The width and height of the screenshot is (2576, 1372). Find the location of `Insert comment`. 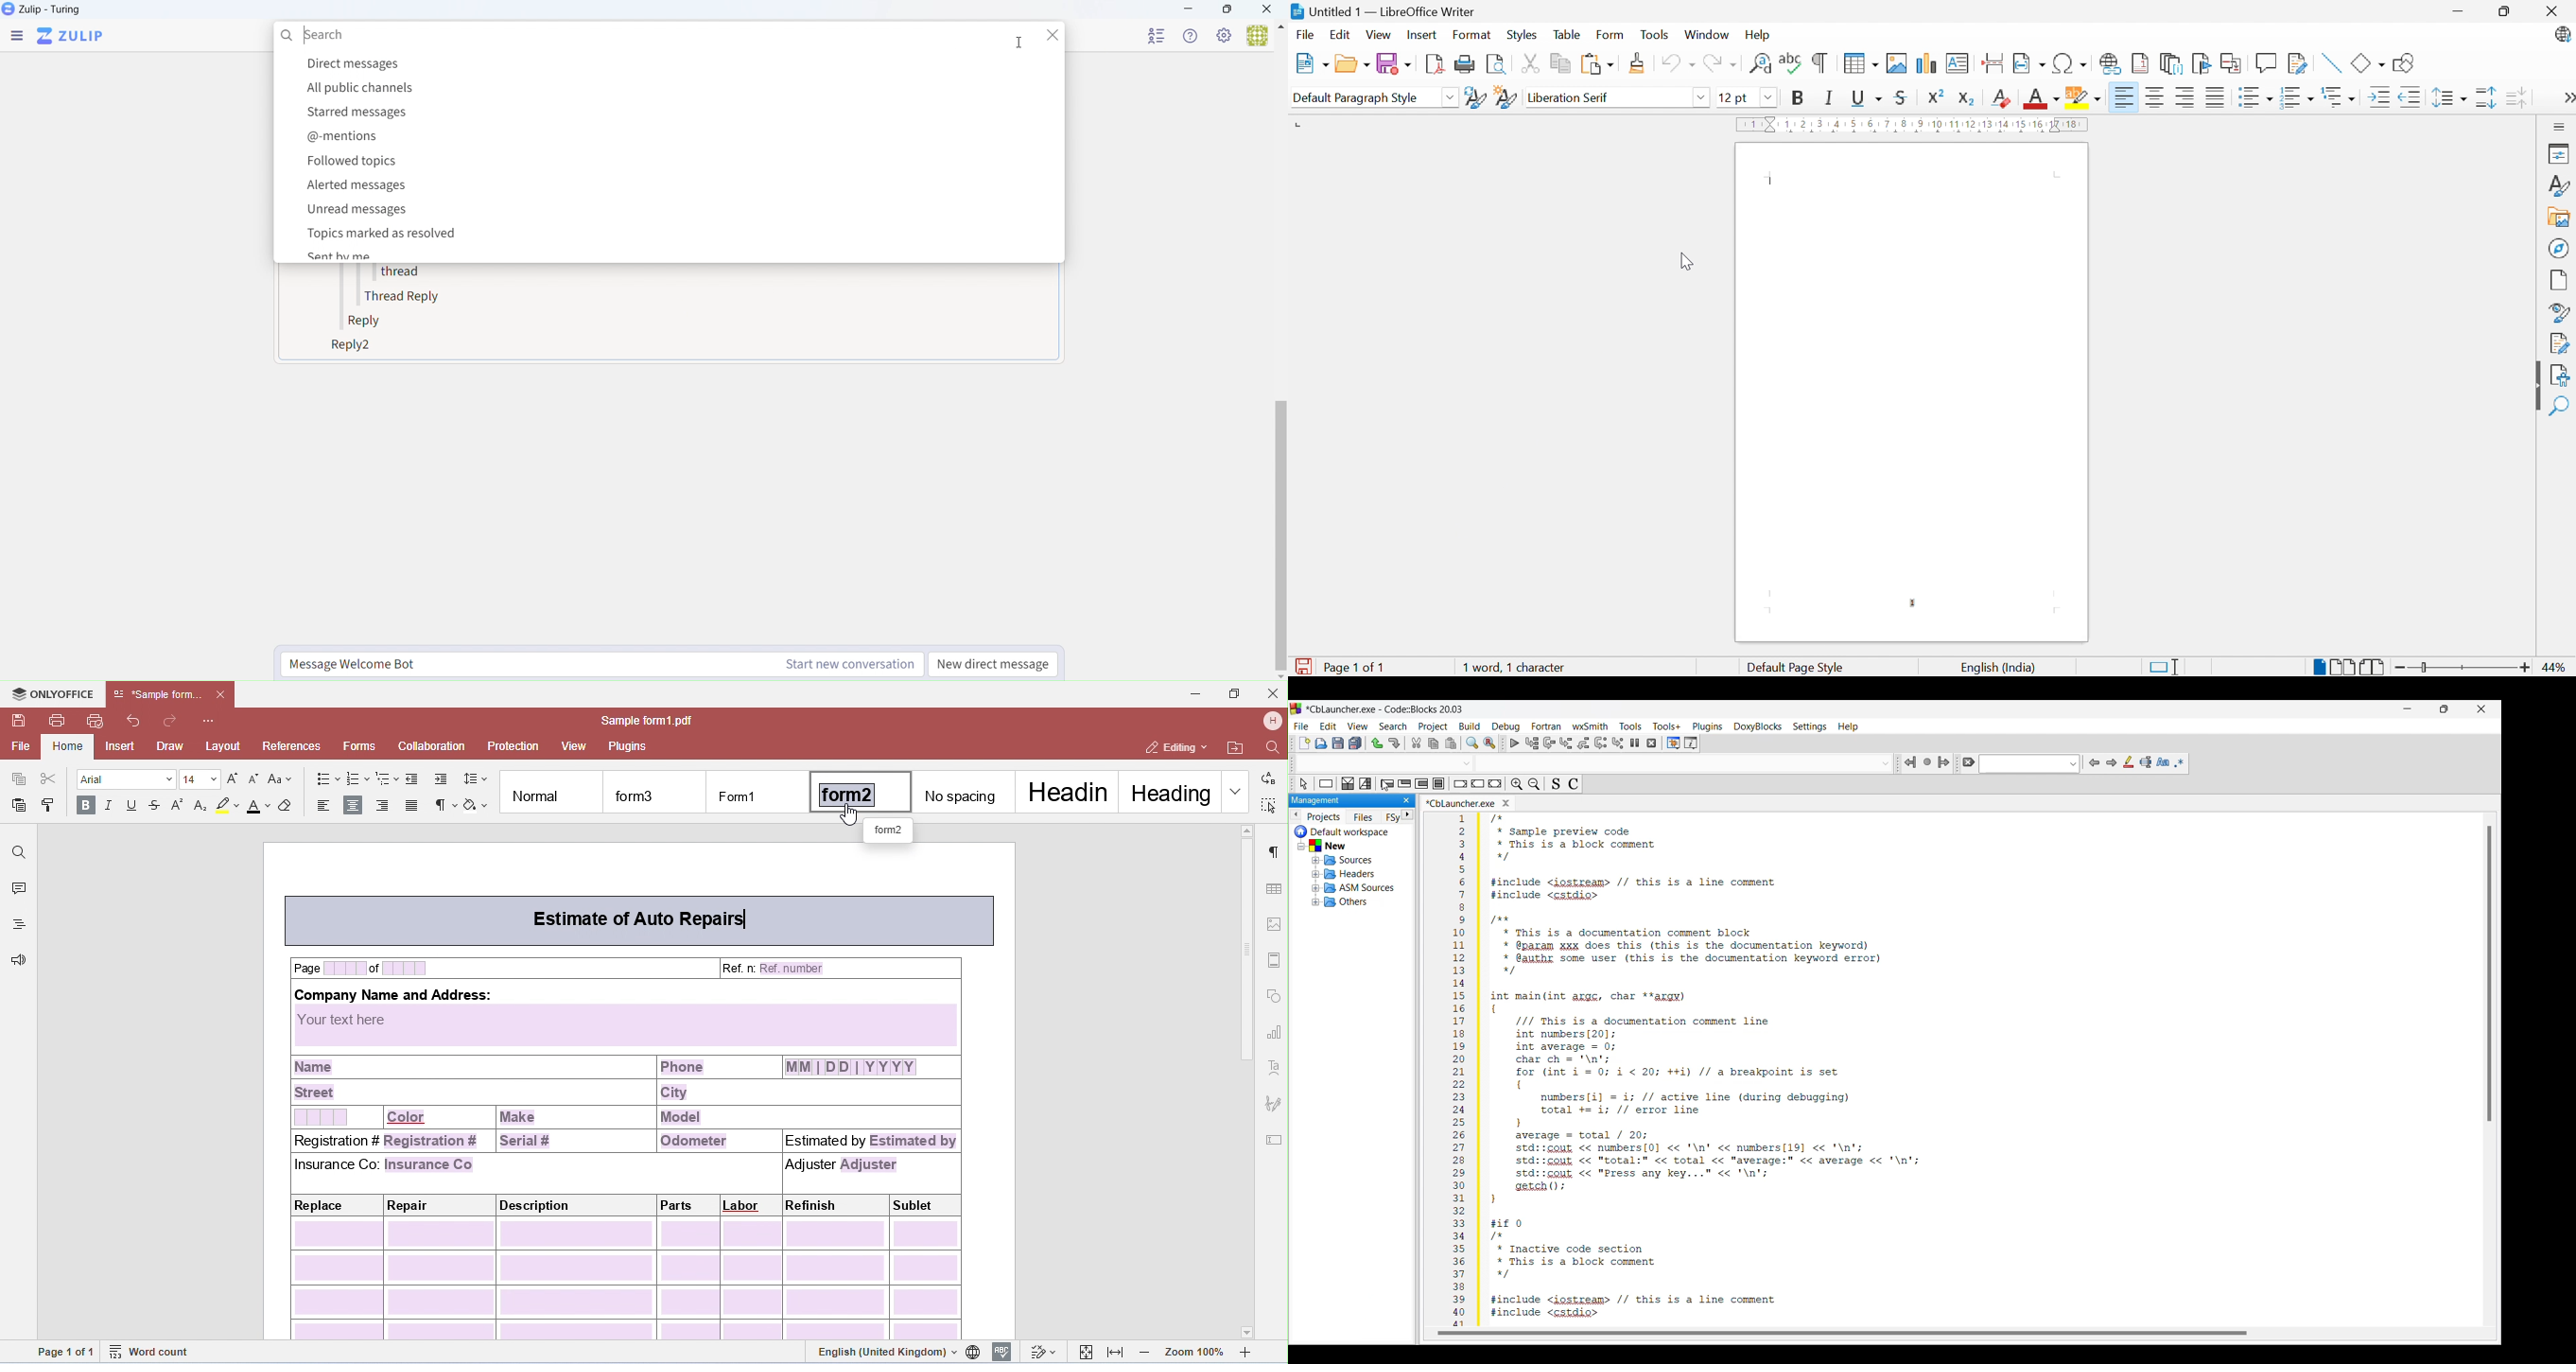

Insert comment is located at coordinates (2265, 63).